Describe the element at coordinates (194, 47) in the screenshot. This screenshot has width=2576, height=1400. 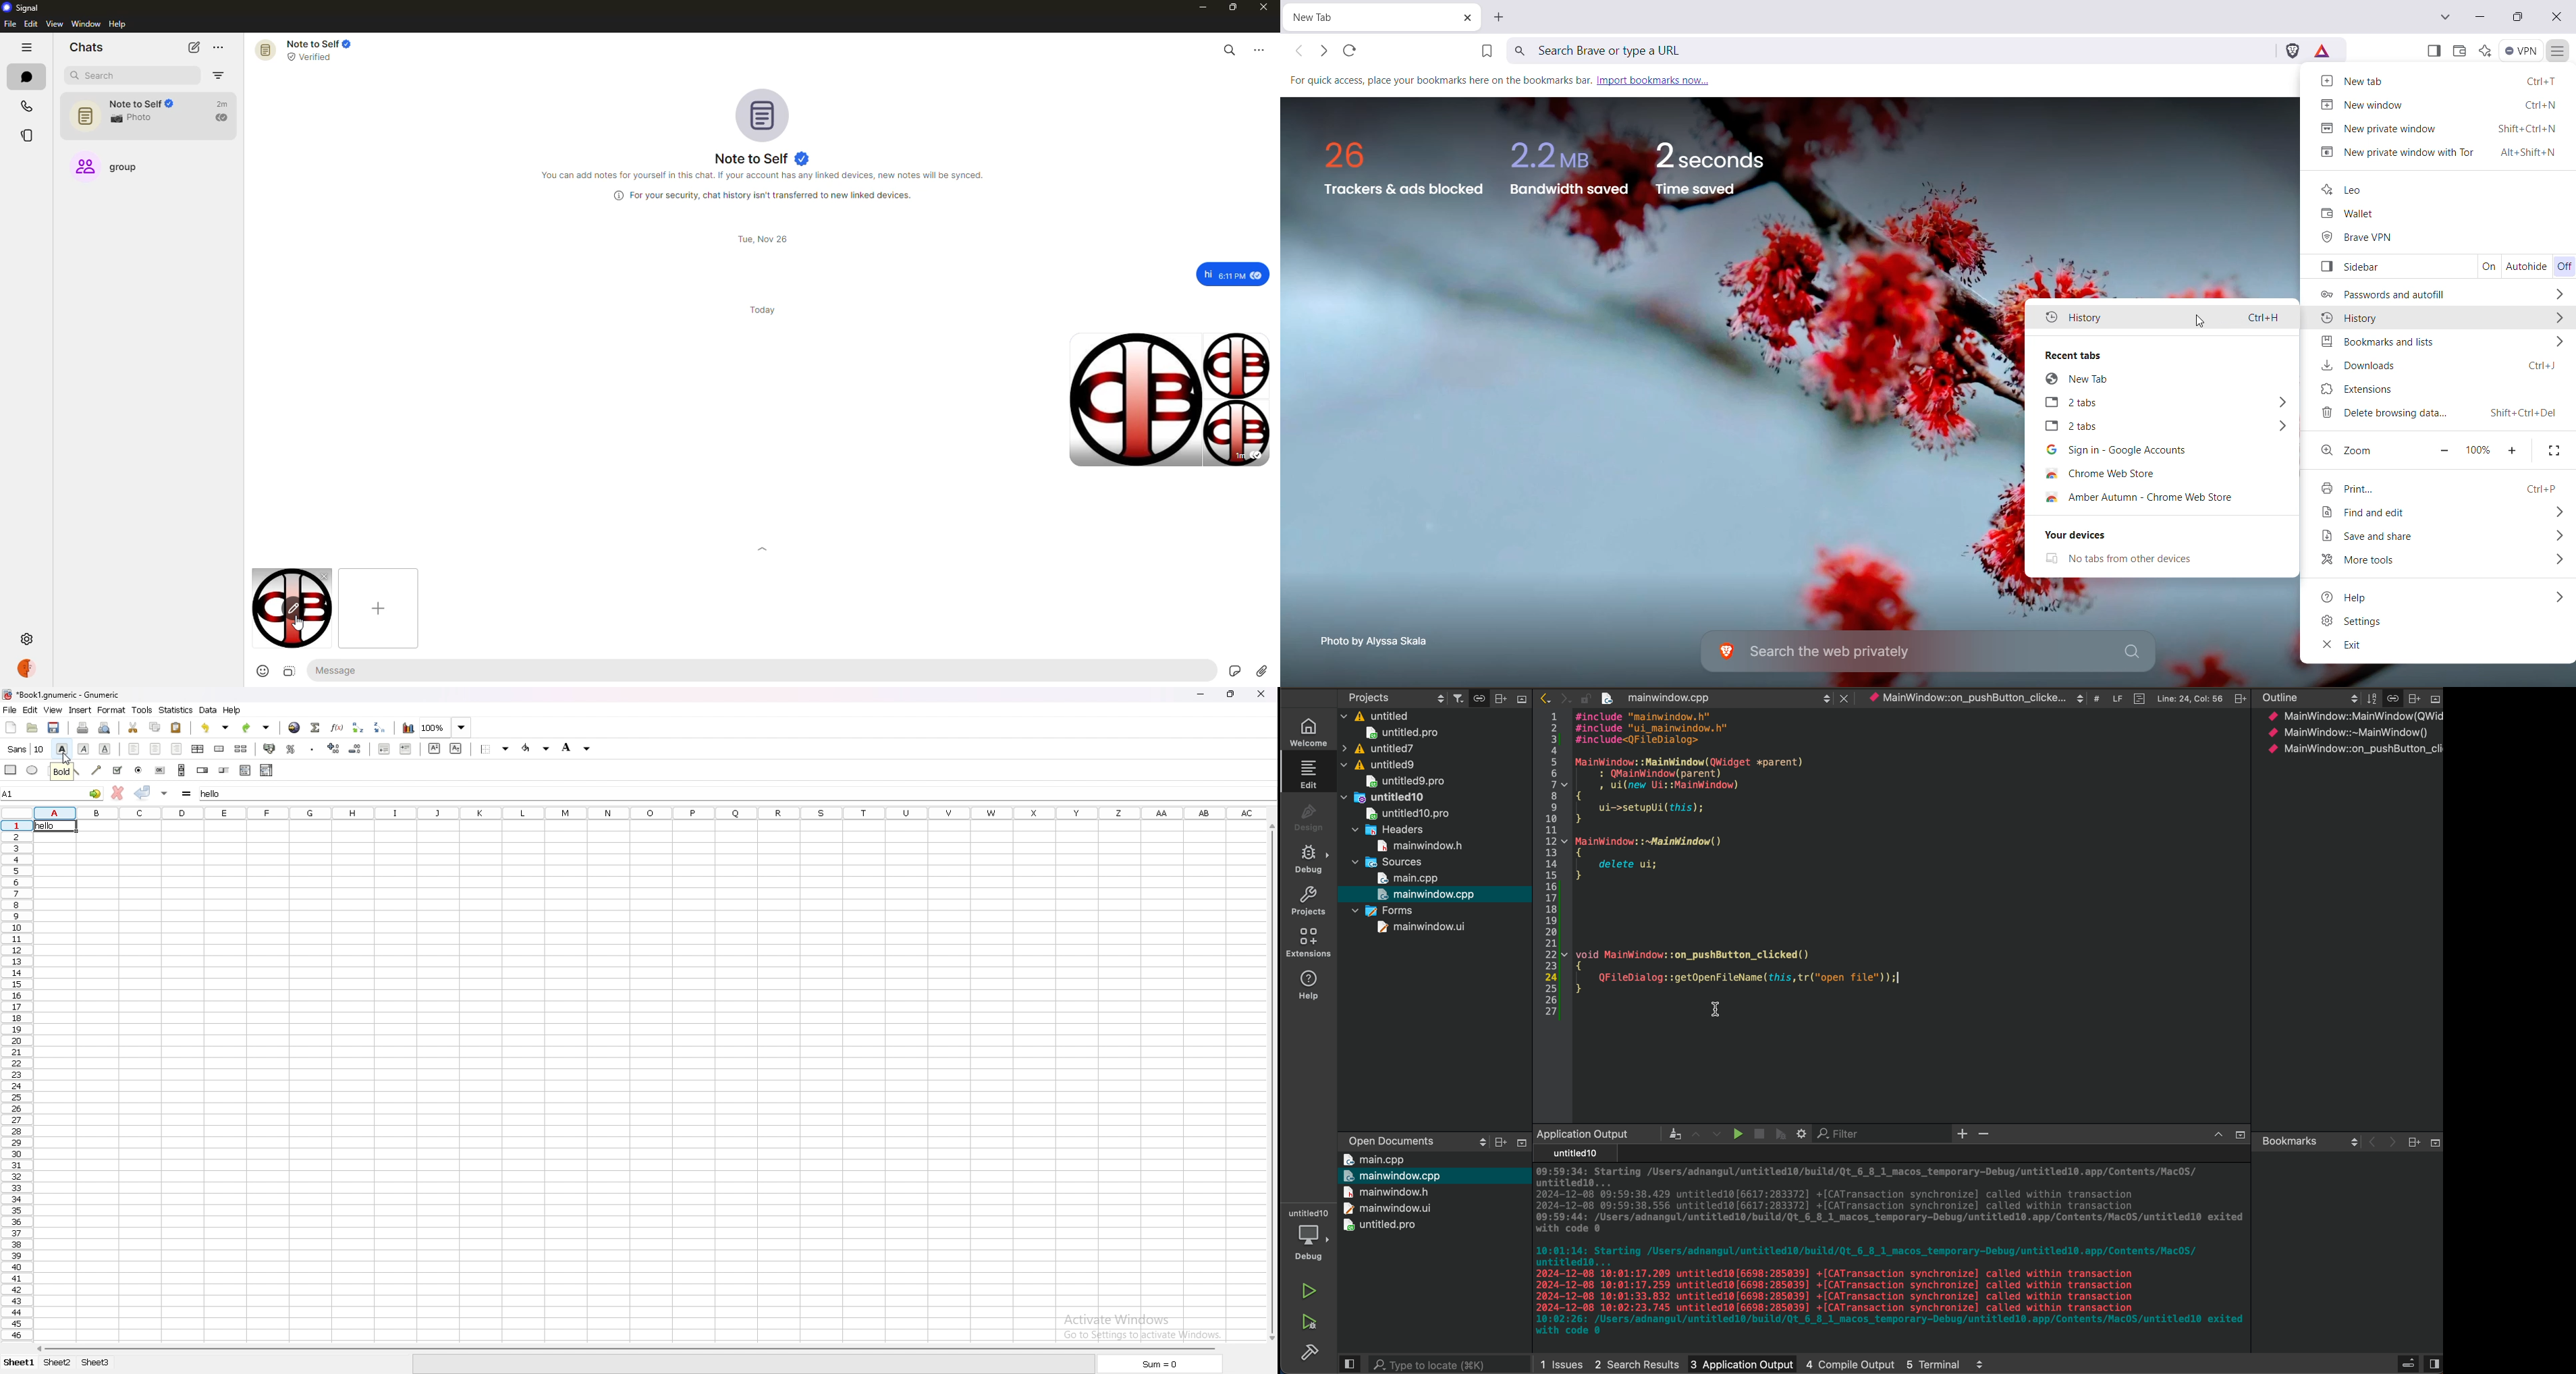
I see `new chat` at that location.